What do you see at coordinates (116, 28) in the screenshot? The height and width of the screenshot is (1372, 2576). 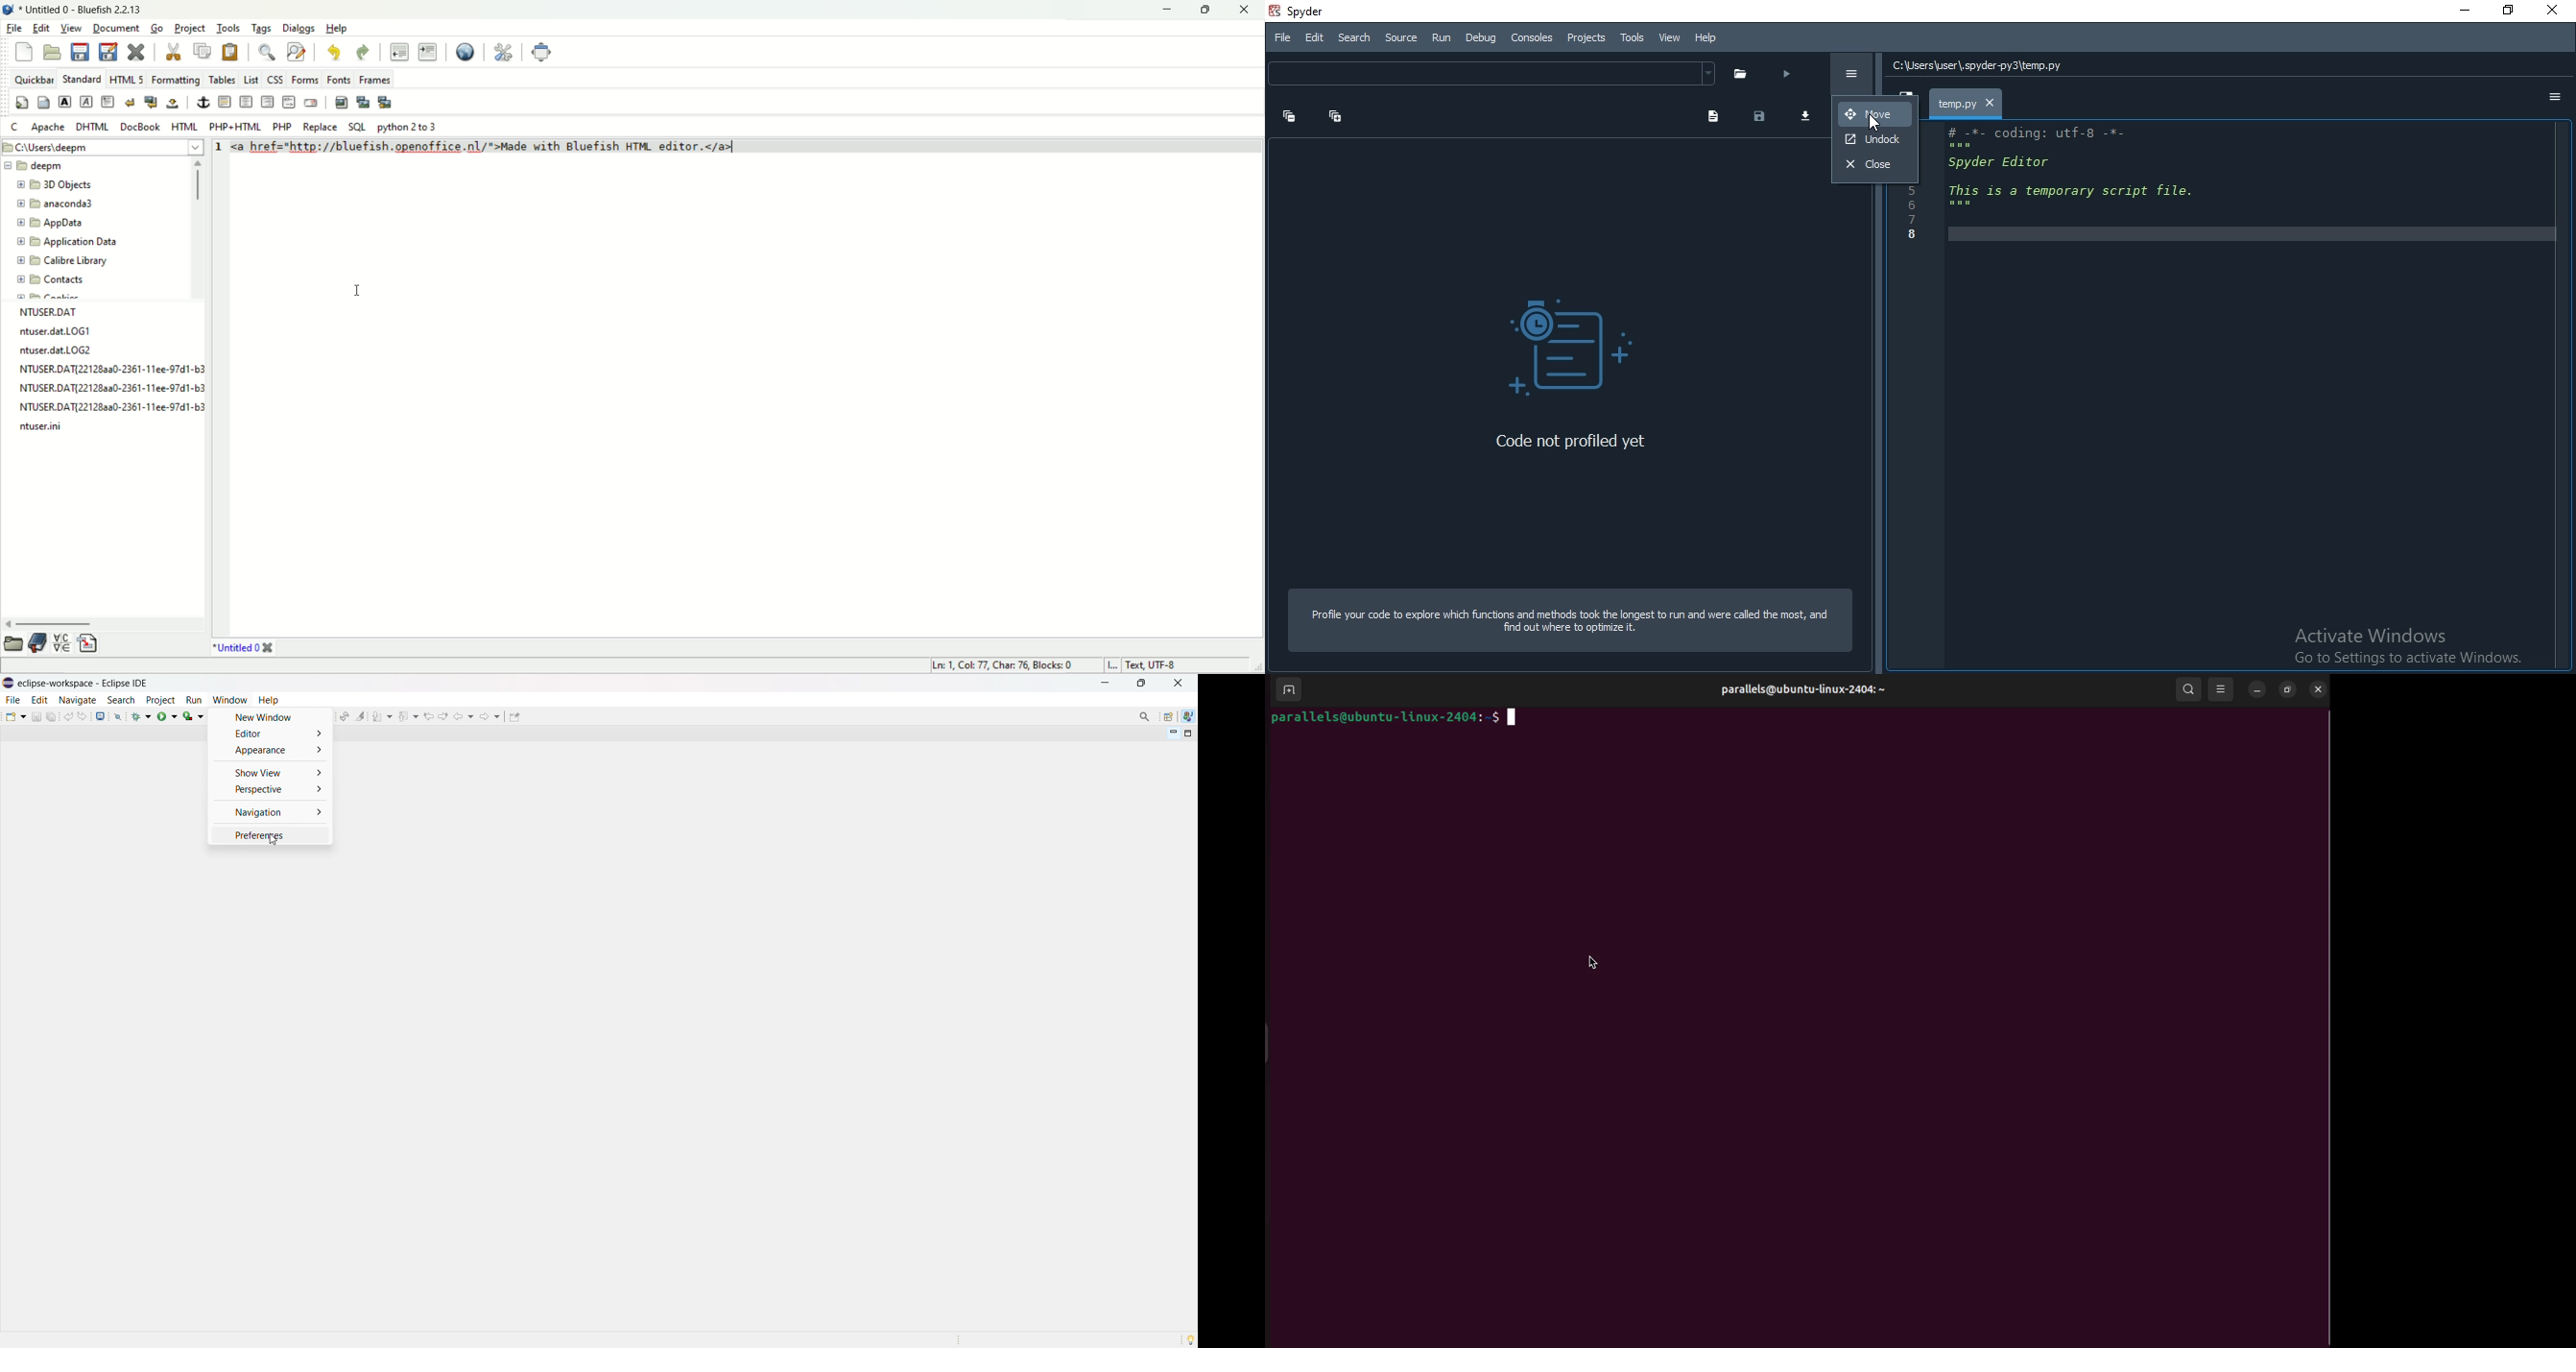 I see `document` at bounding box center [116, 28].